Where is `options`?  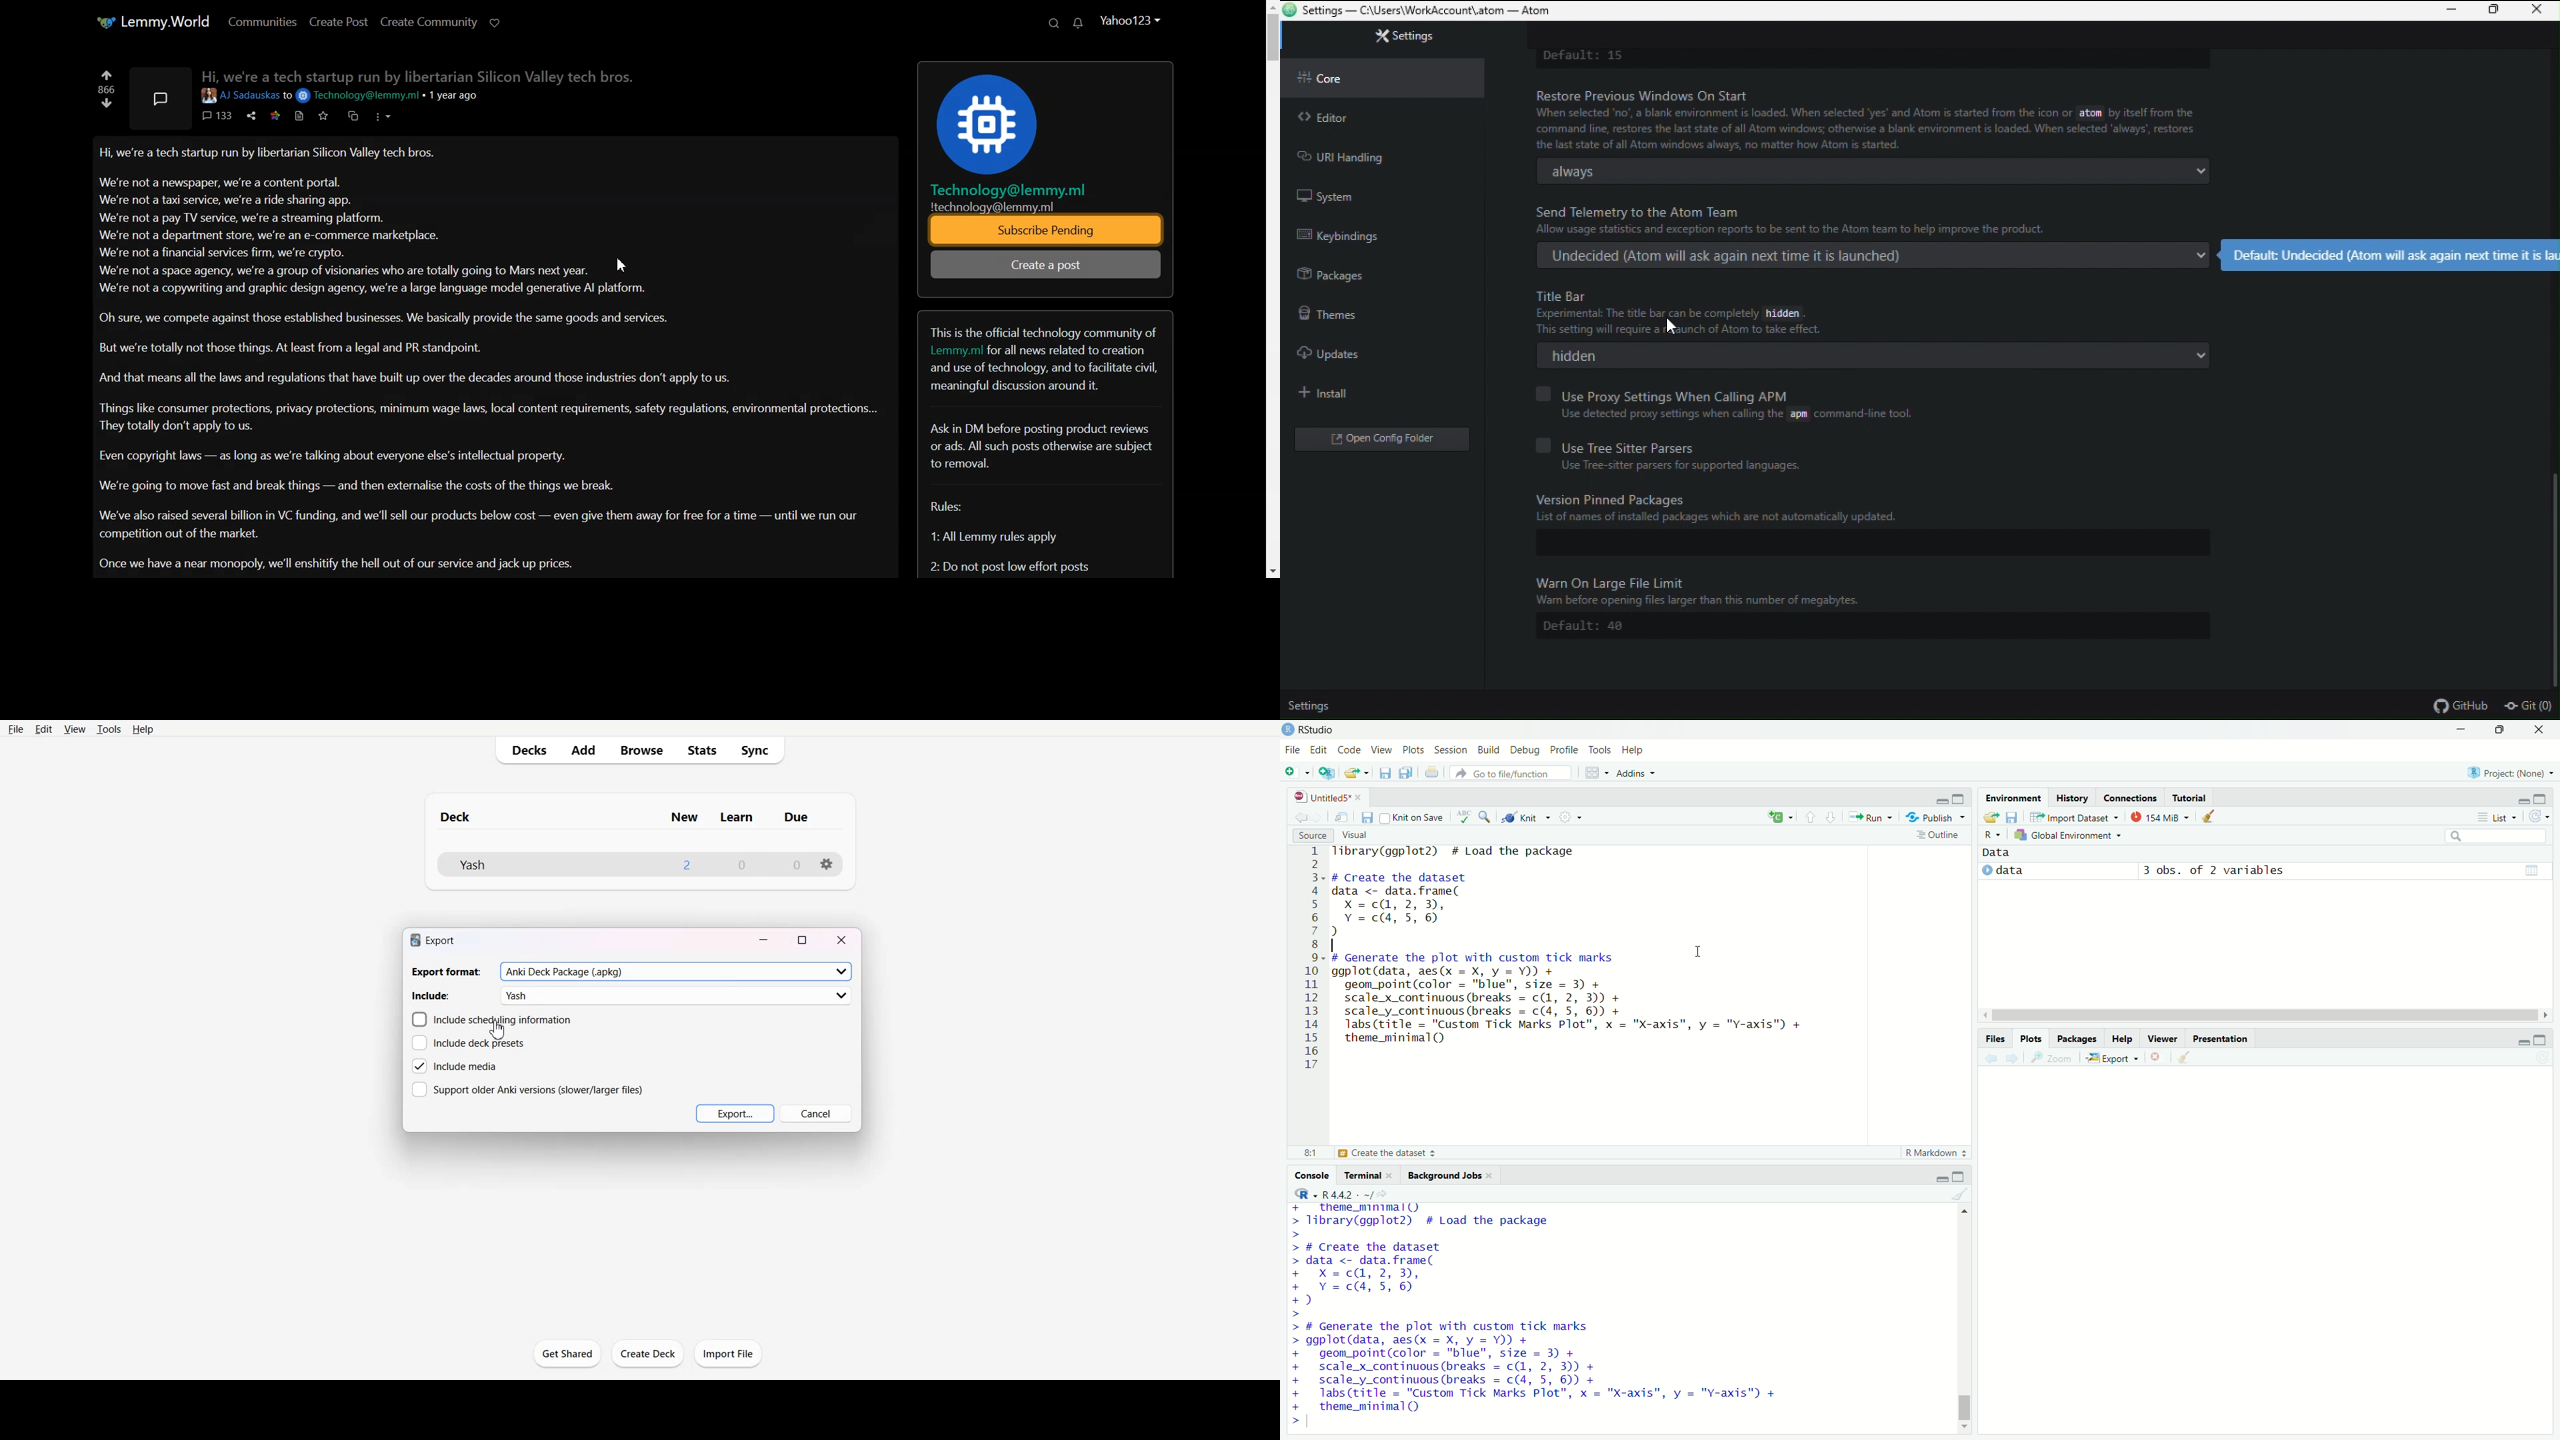
options is located at coordinates (827, 864).